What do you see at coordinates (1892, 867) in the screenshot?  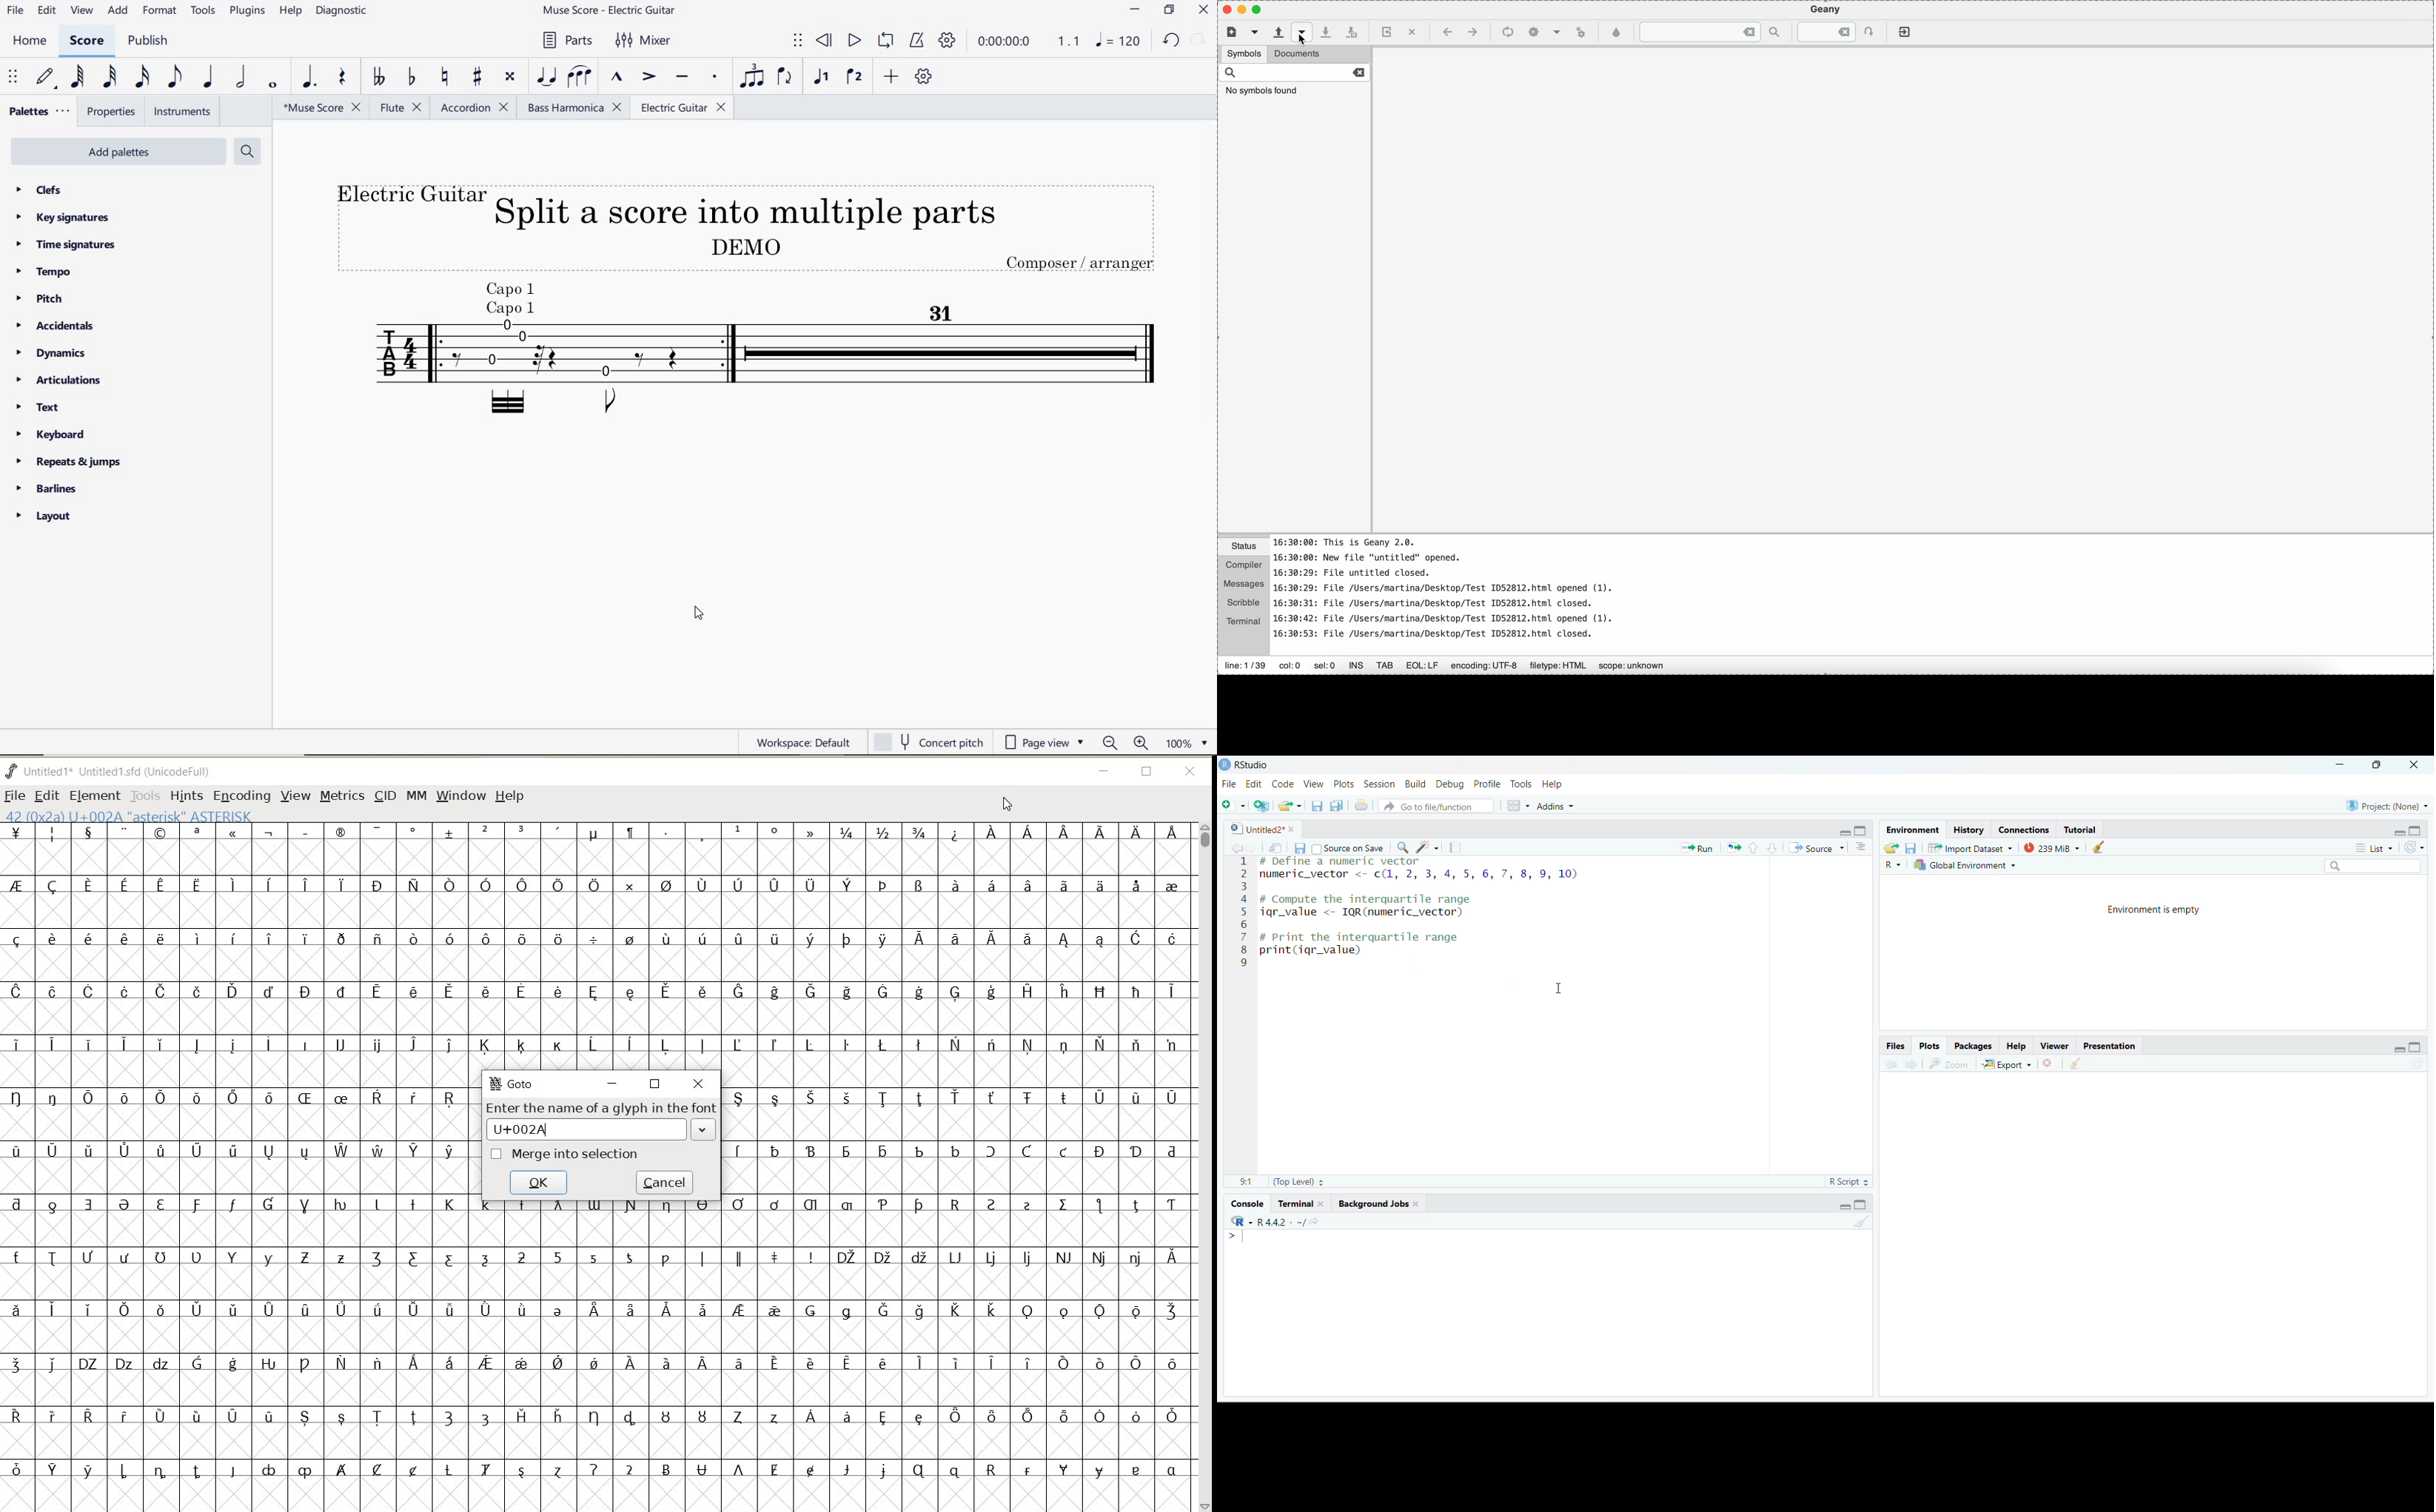 I see `R` at bounding box center [1892, 867].